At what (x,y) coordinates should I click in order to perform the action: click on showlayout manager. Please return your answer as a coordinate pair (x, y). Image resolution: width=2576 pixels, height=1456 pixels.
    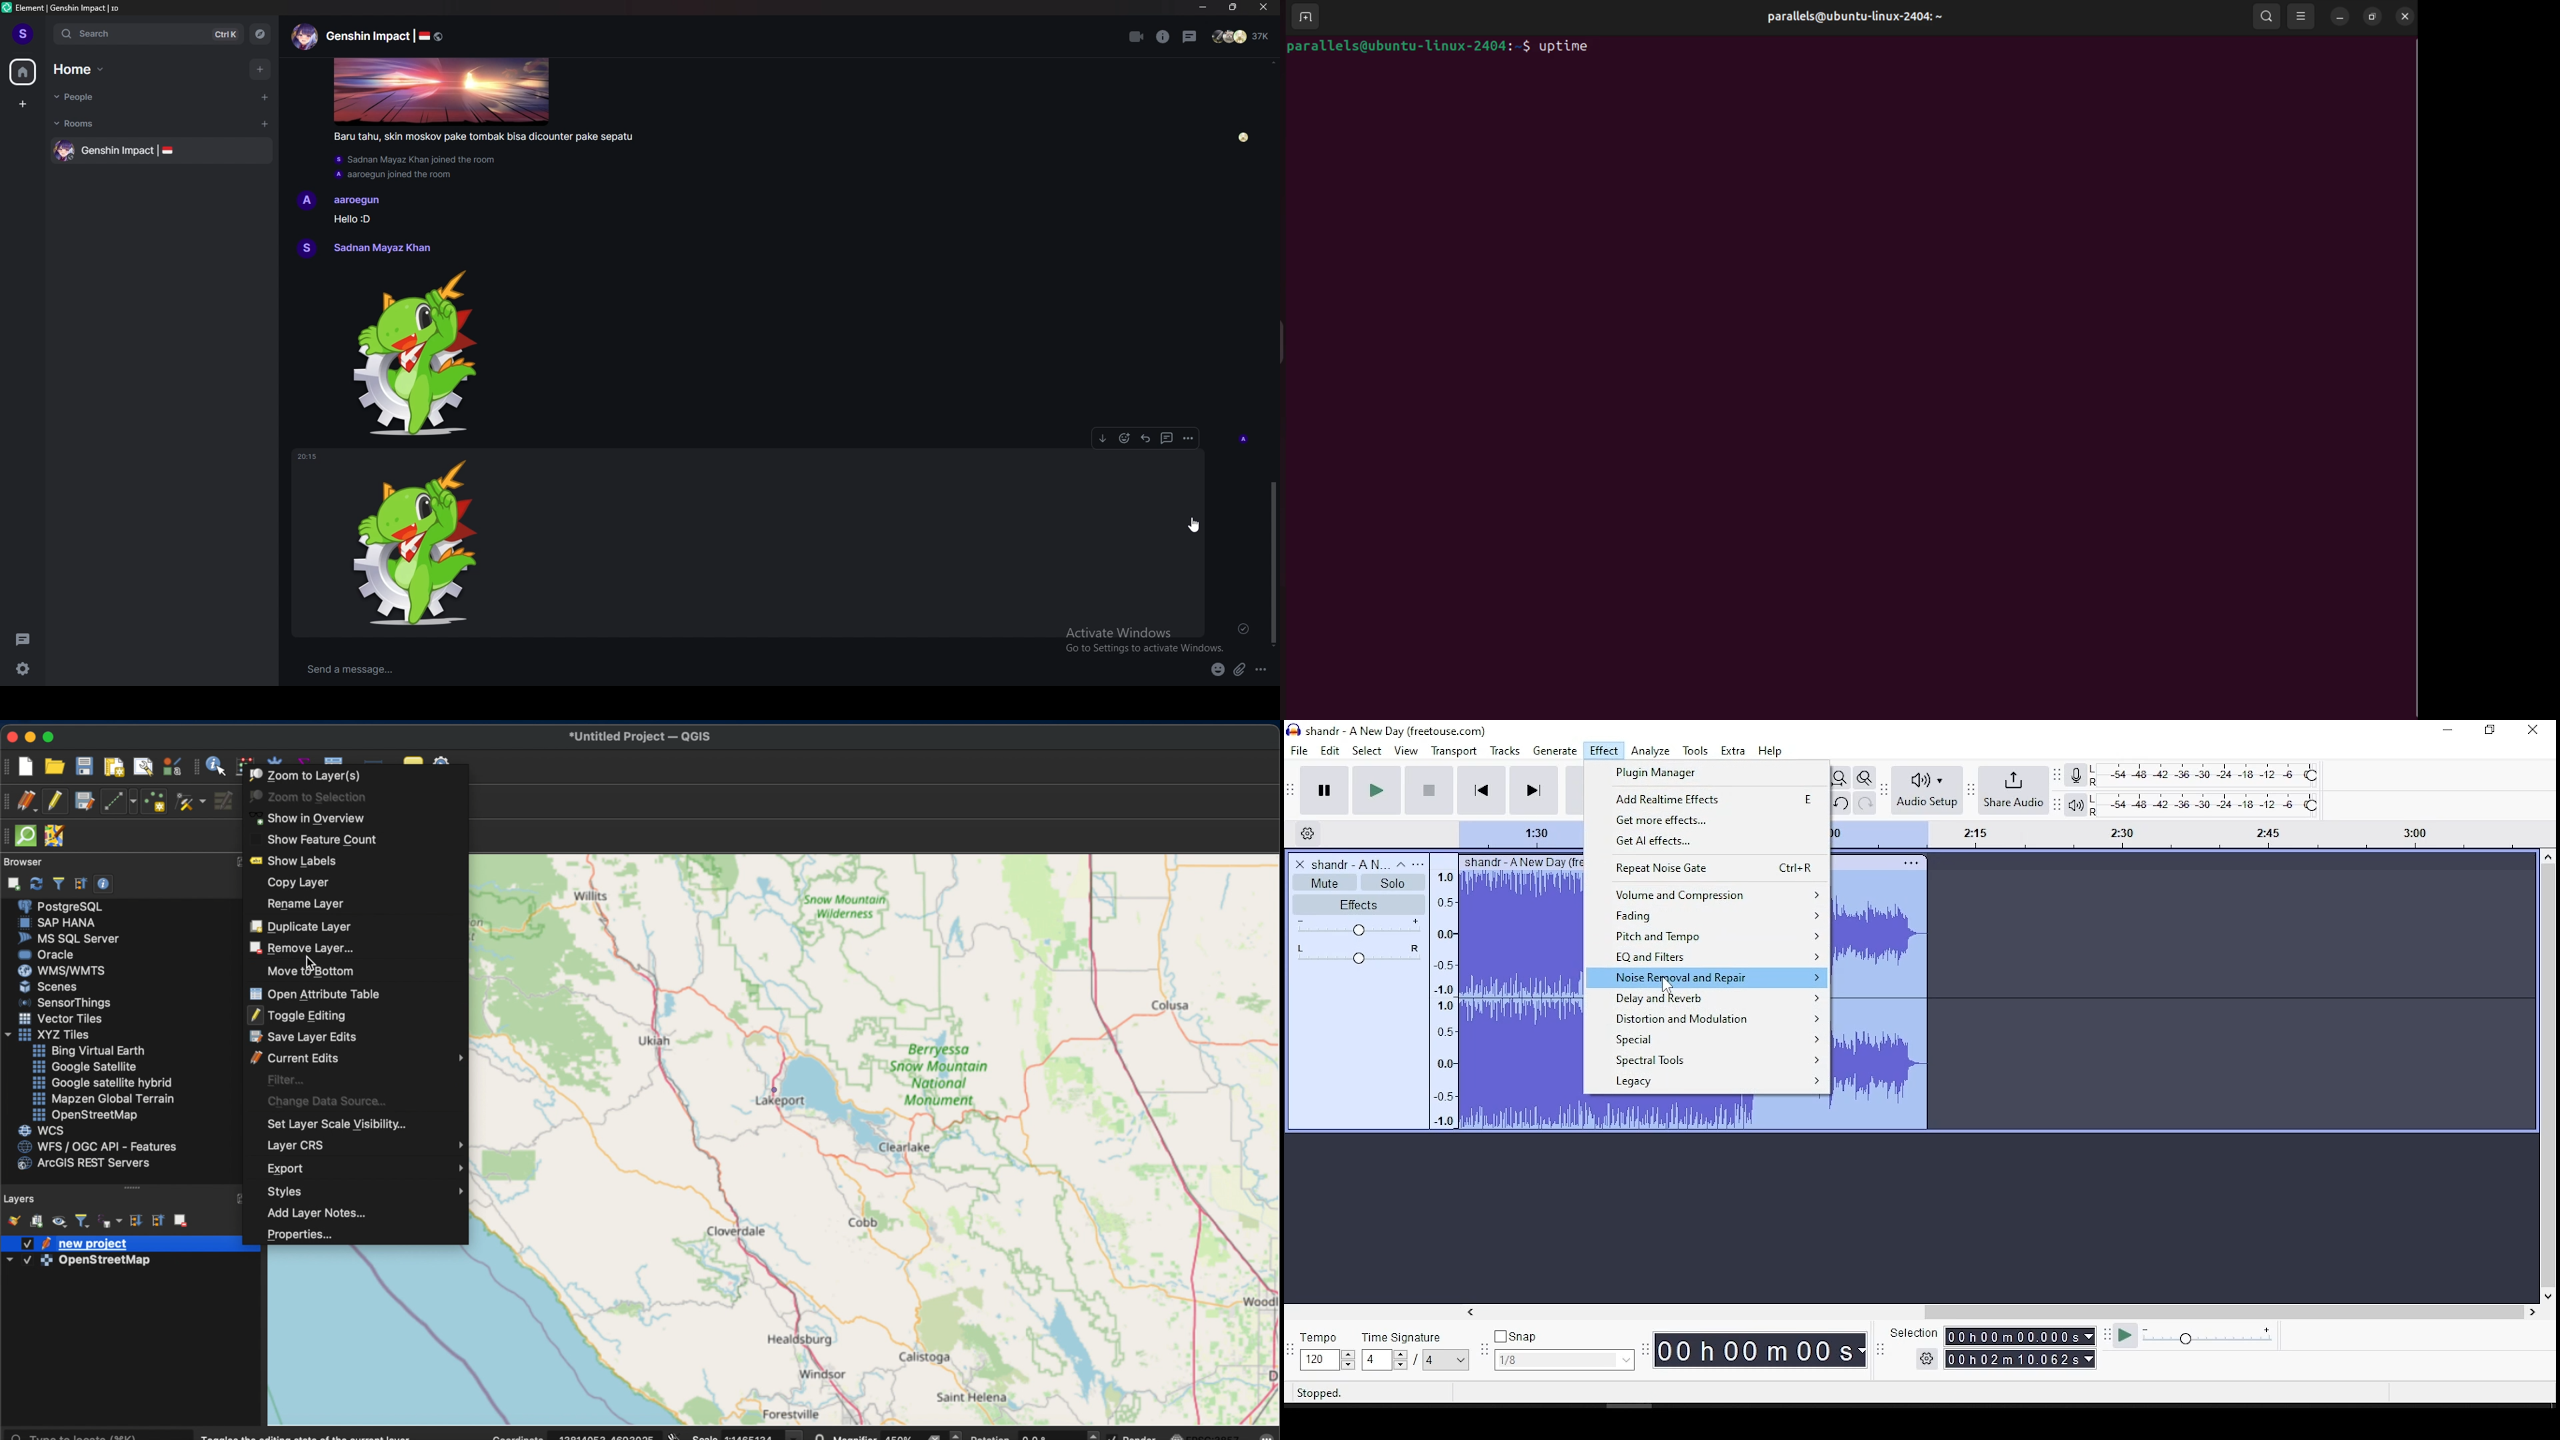
    Looking at the image, I should click on (143, 767).